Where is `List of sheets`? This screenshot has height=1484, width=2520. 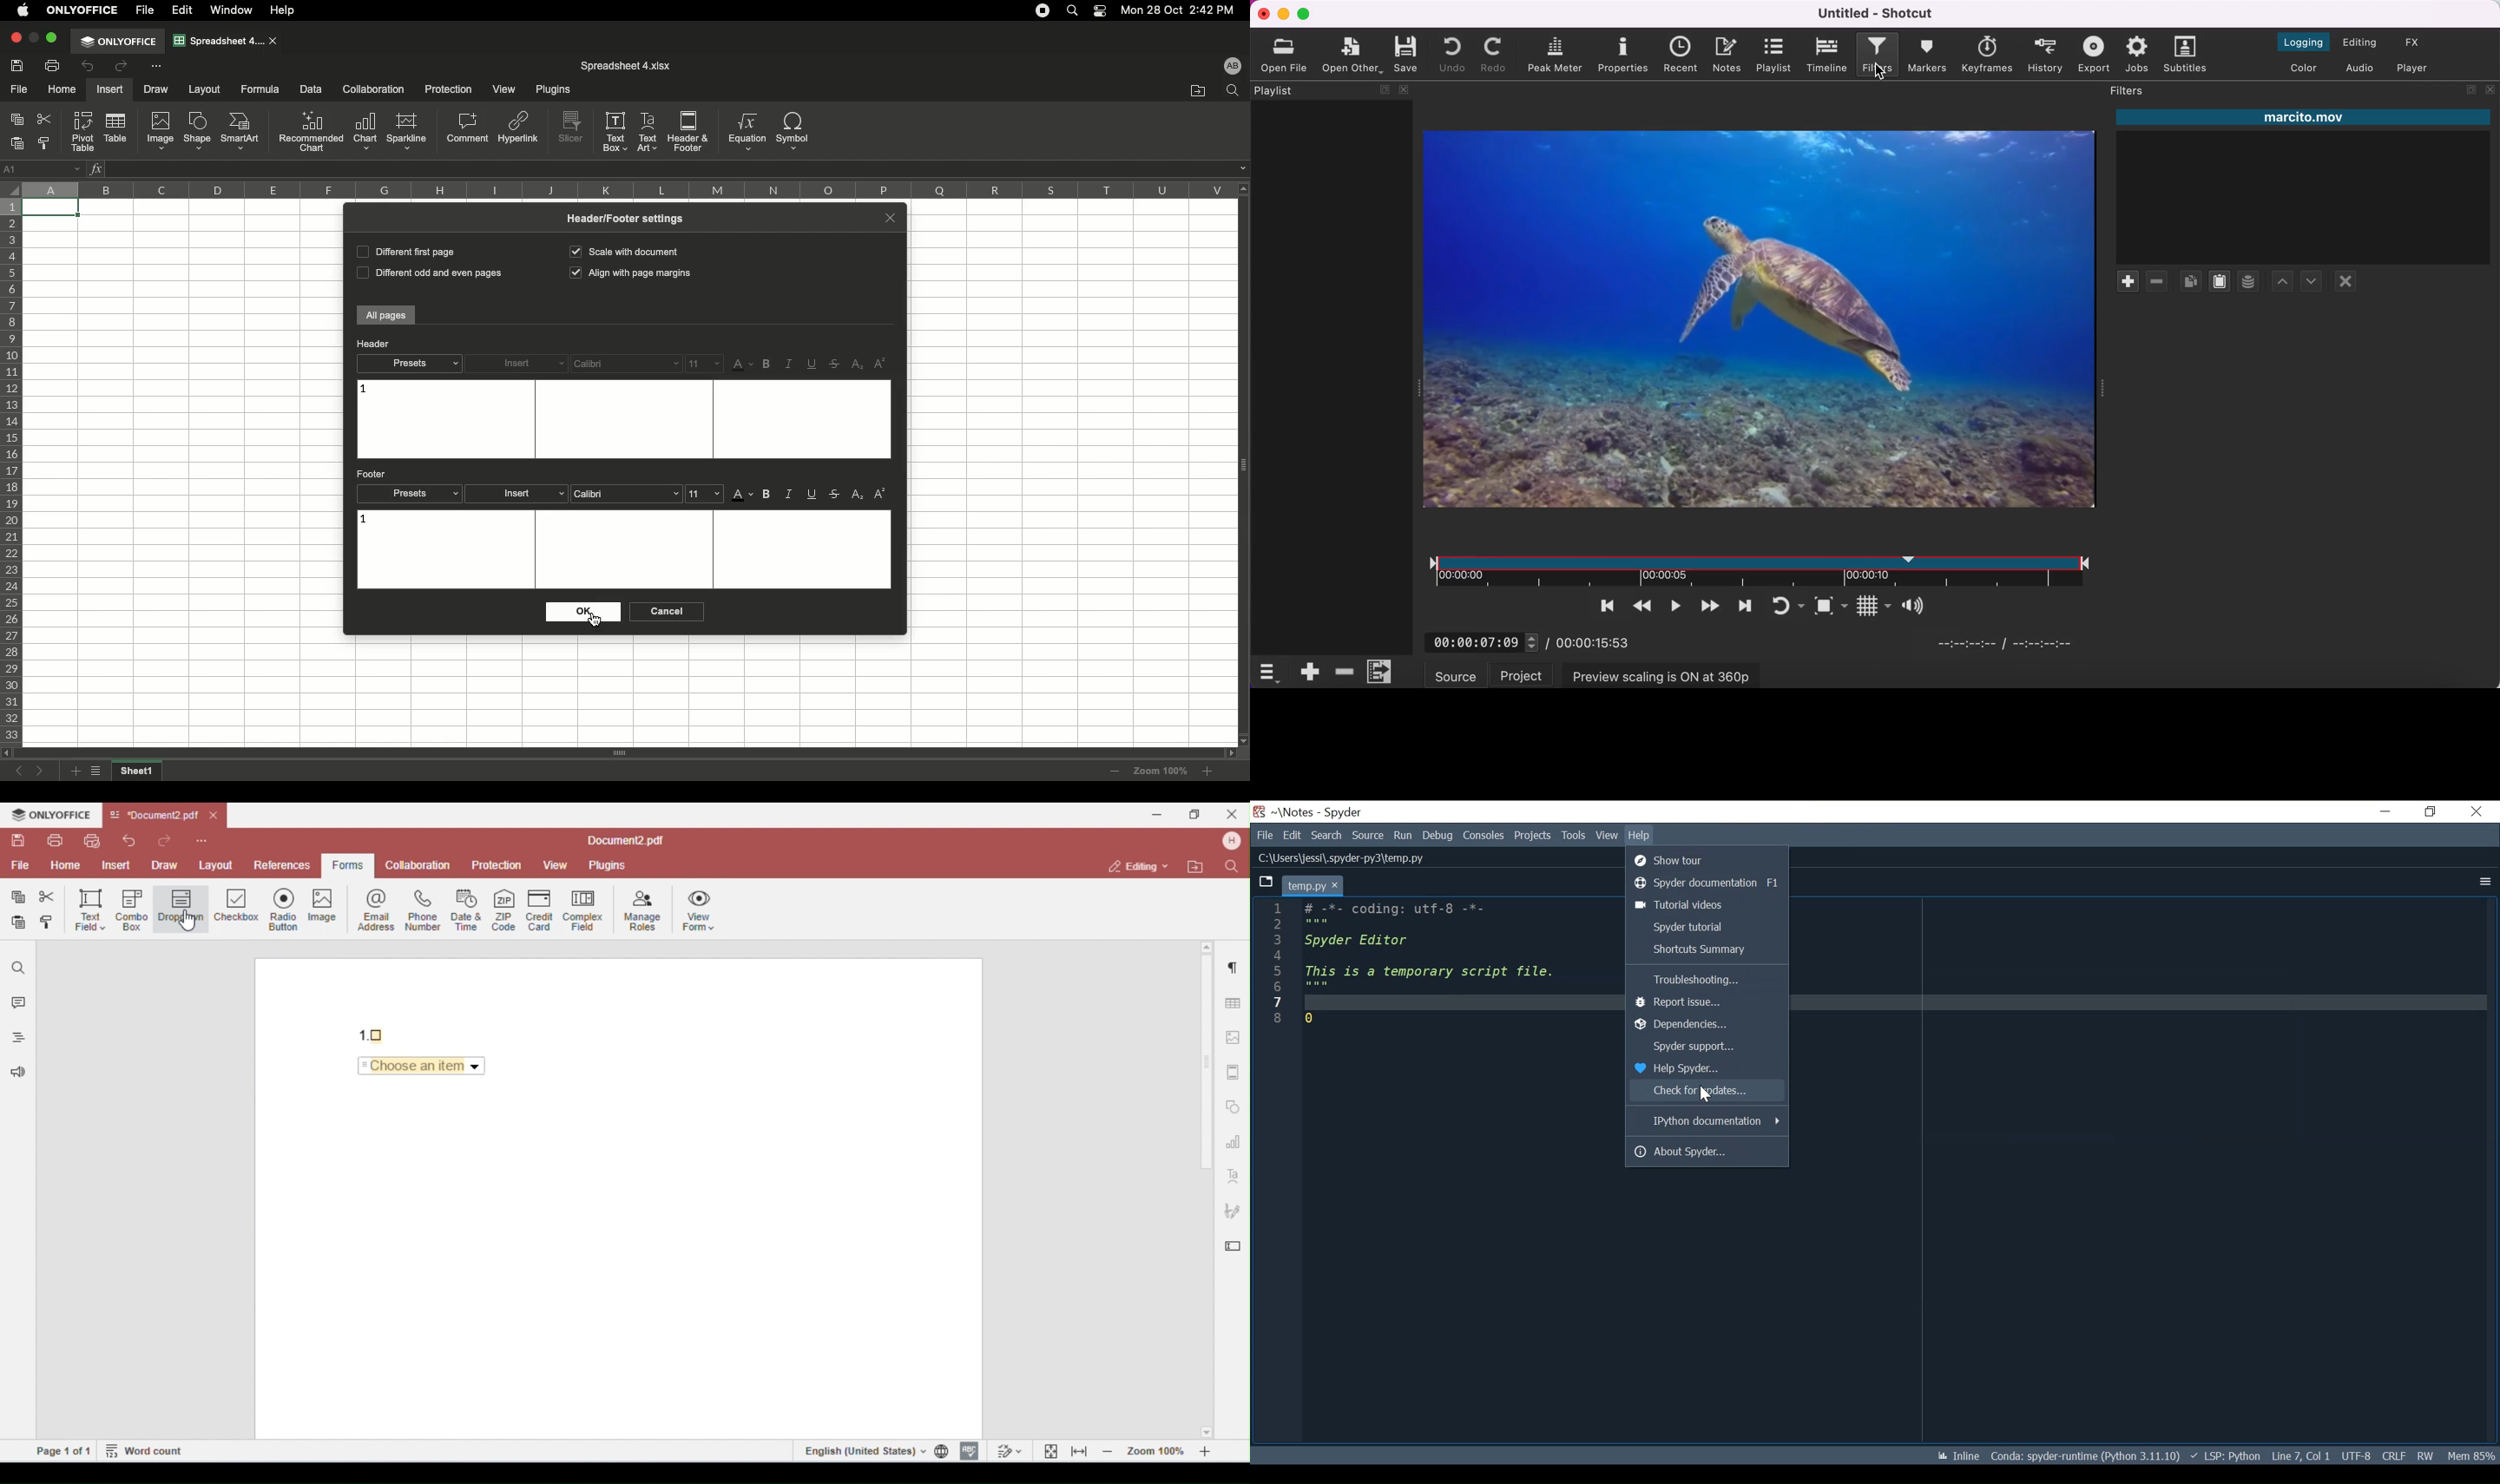
List of sheets is located at coordinates (100, 772).